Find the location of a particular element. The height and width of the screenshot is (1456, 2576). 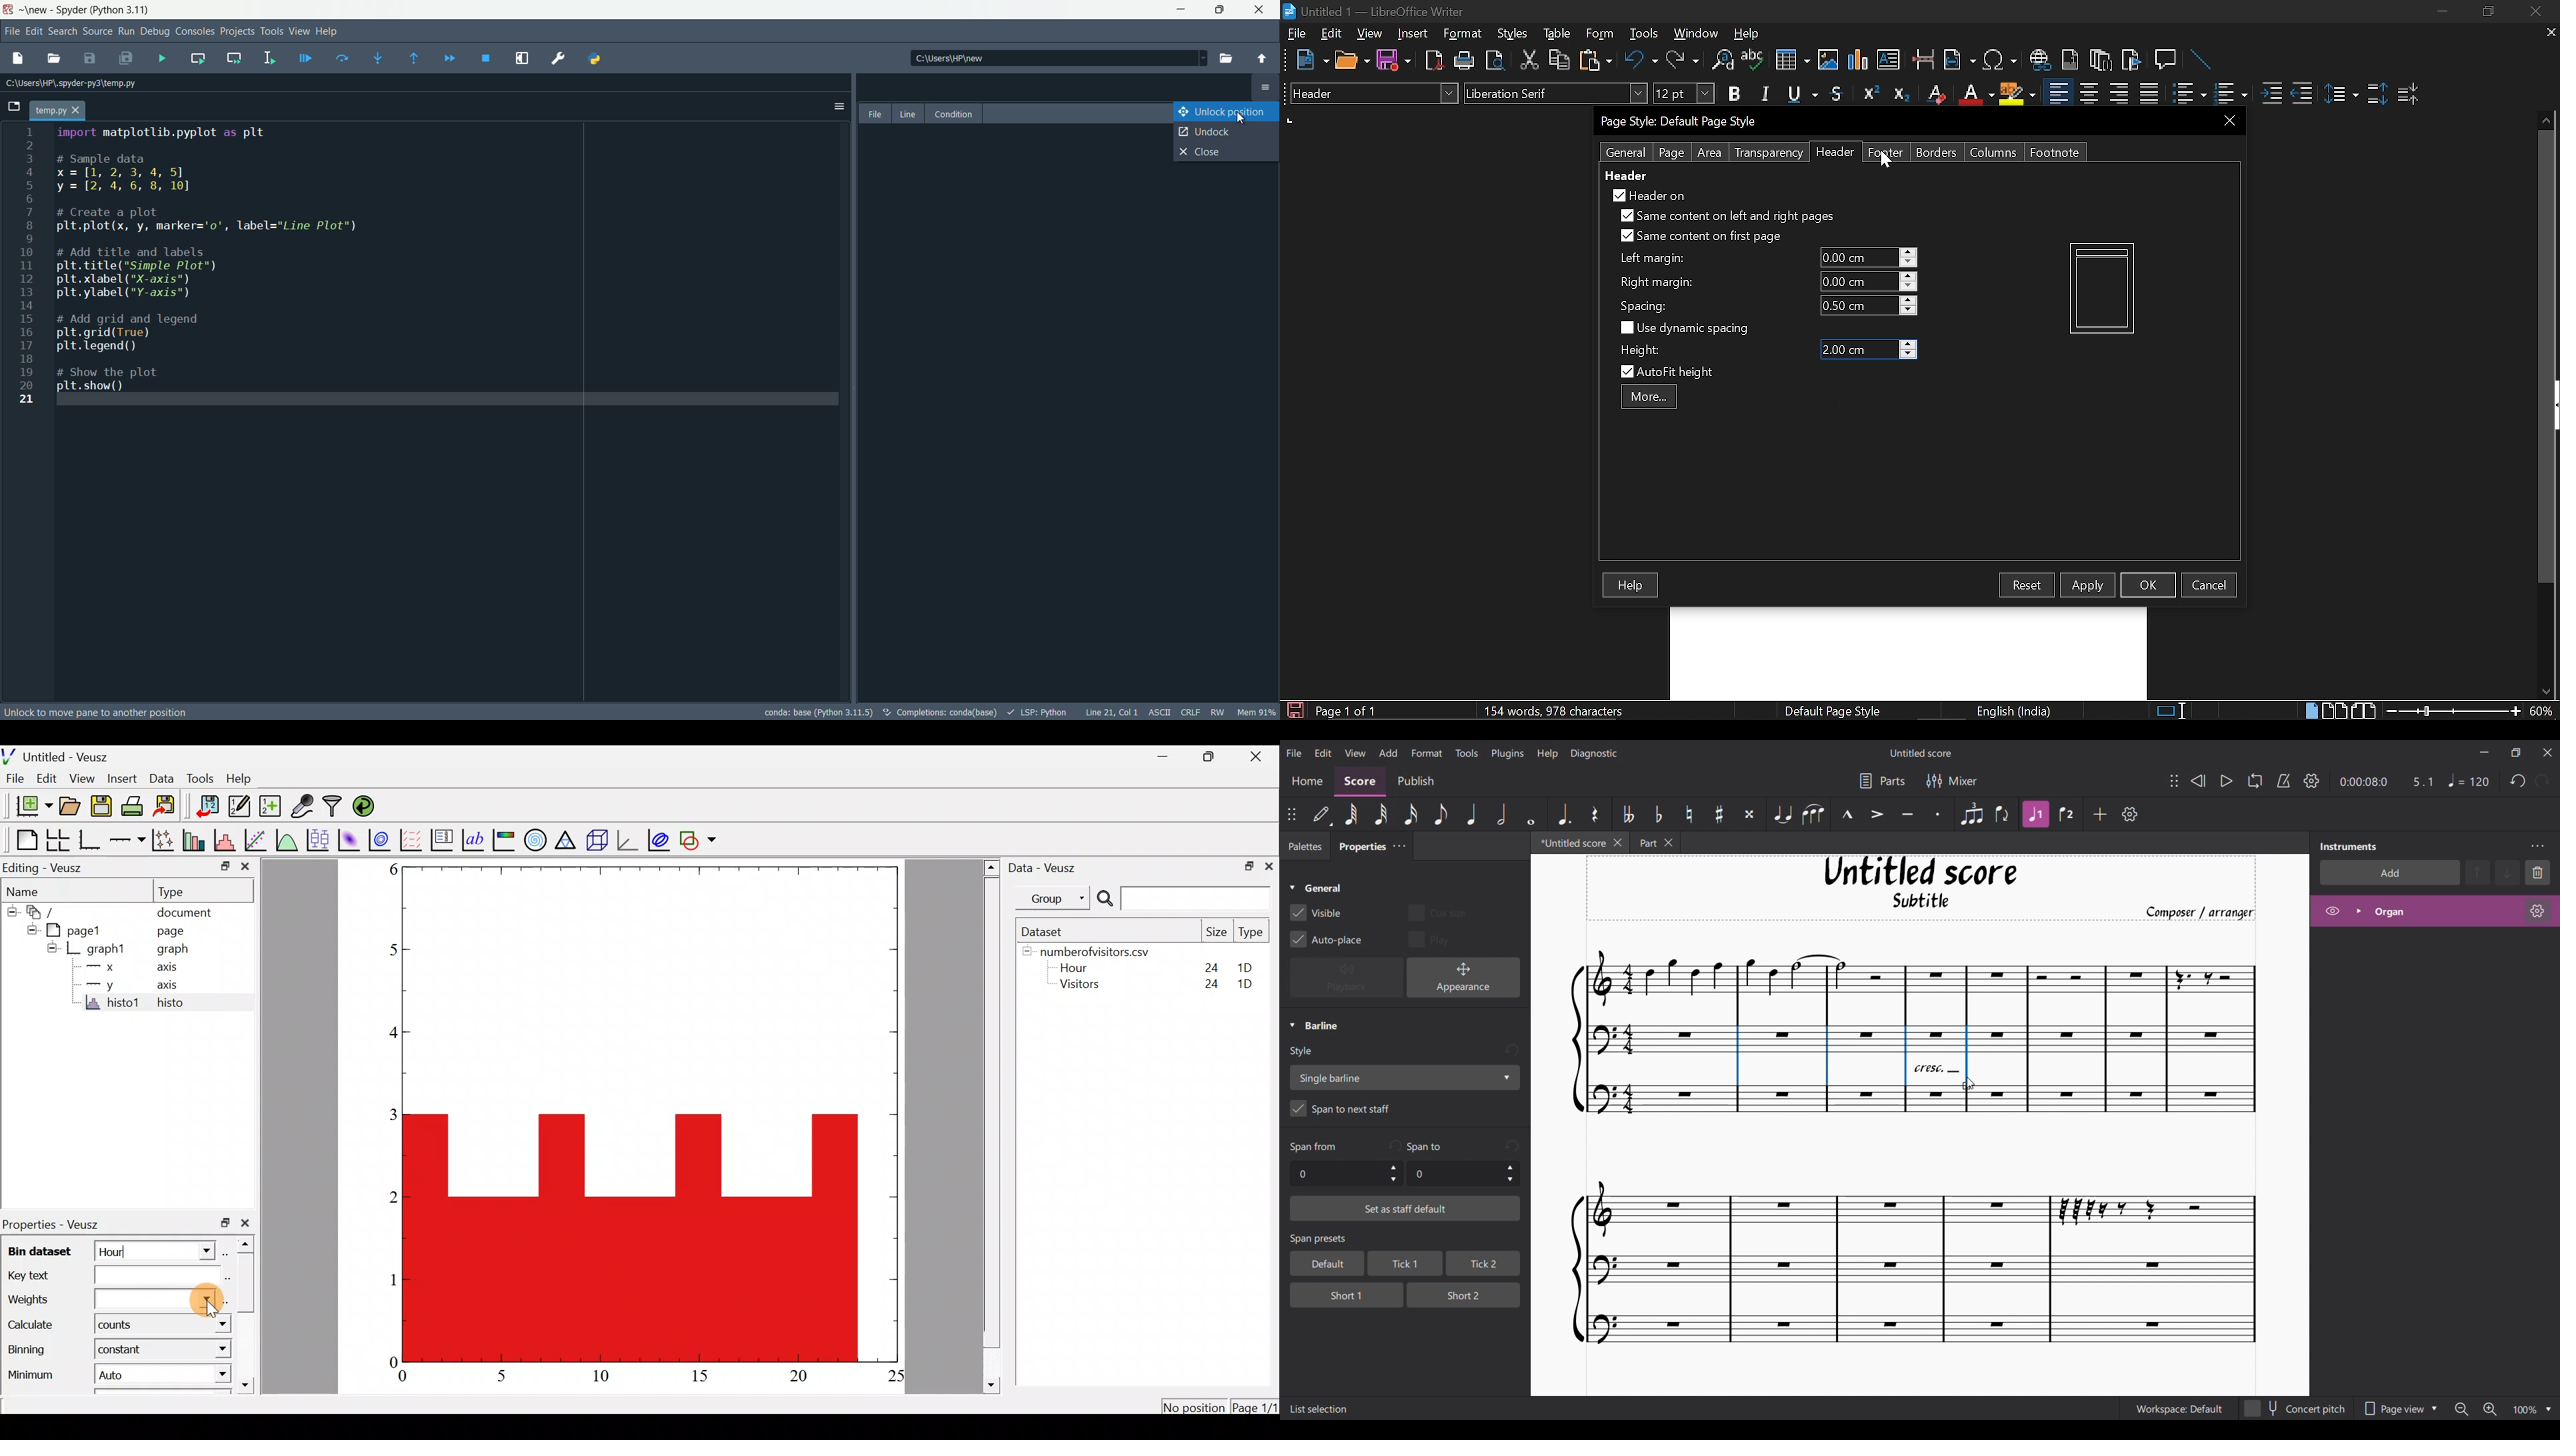

line is located at coordinates (908, 113).